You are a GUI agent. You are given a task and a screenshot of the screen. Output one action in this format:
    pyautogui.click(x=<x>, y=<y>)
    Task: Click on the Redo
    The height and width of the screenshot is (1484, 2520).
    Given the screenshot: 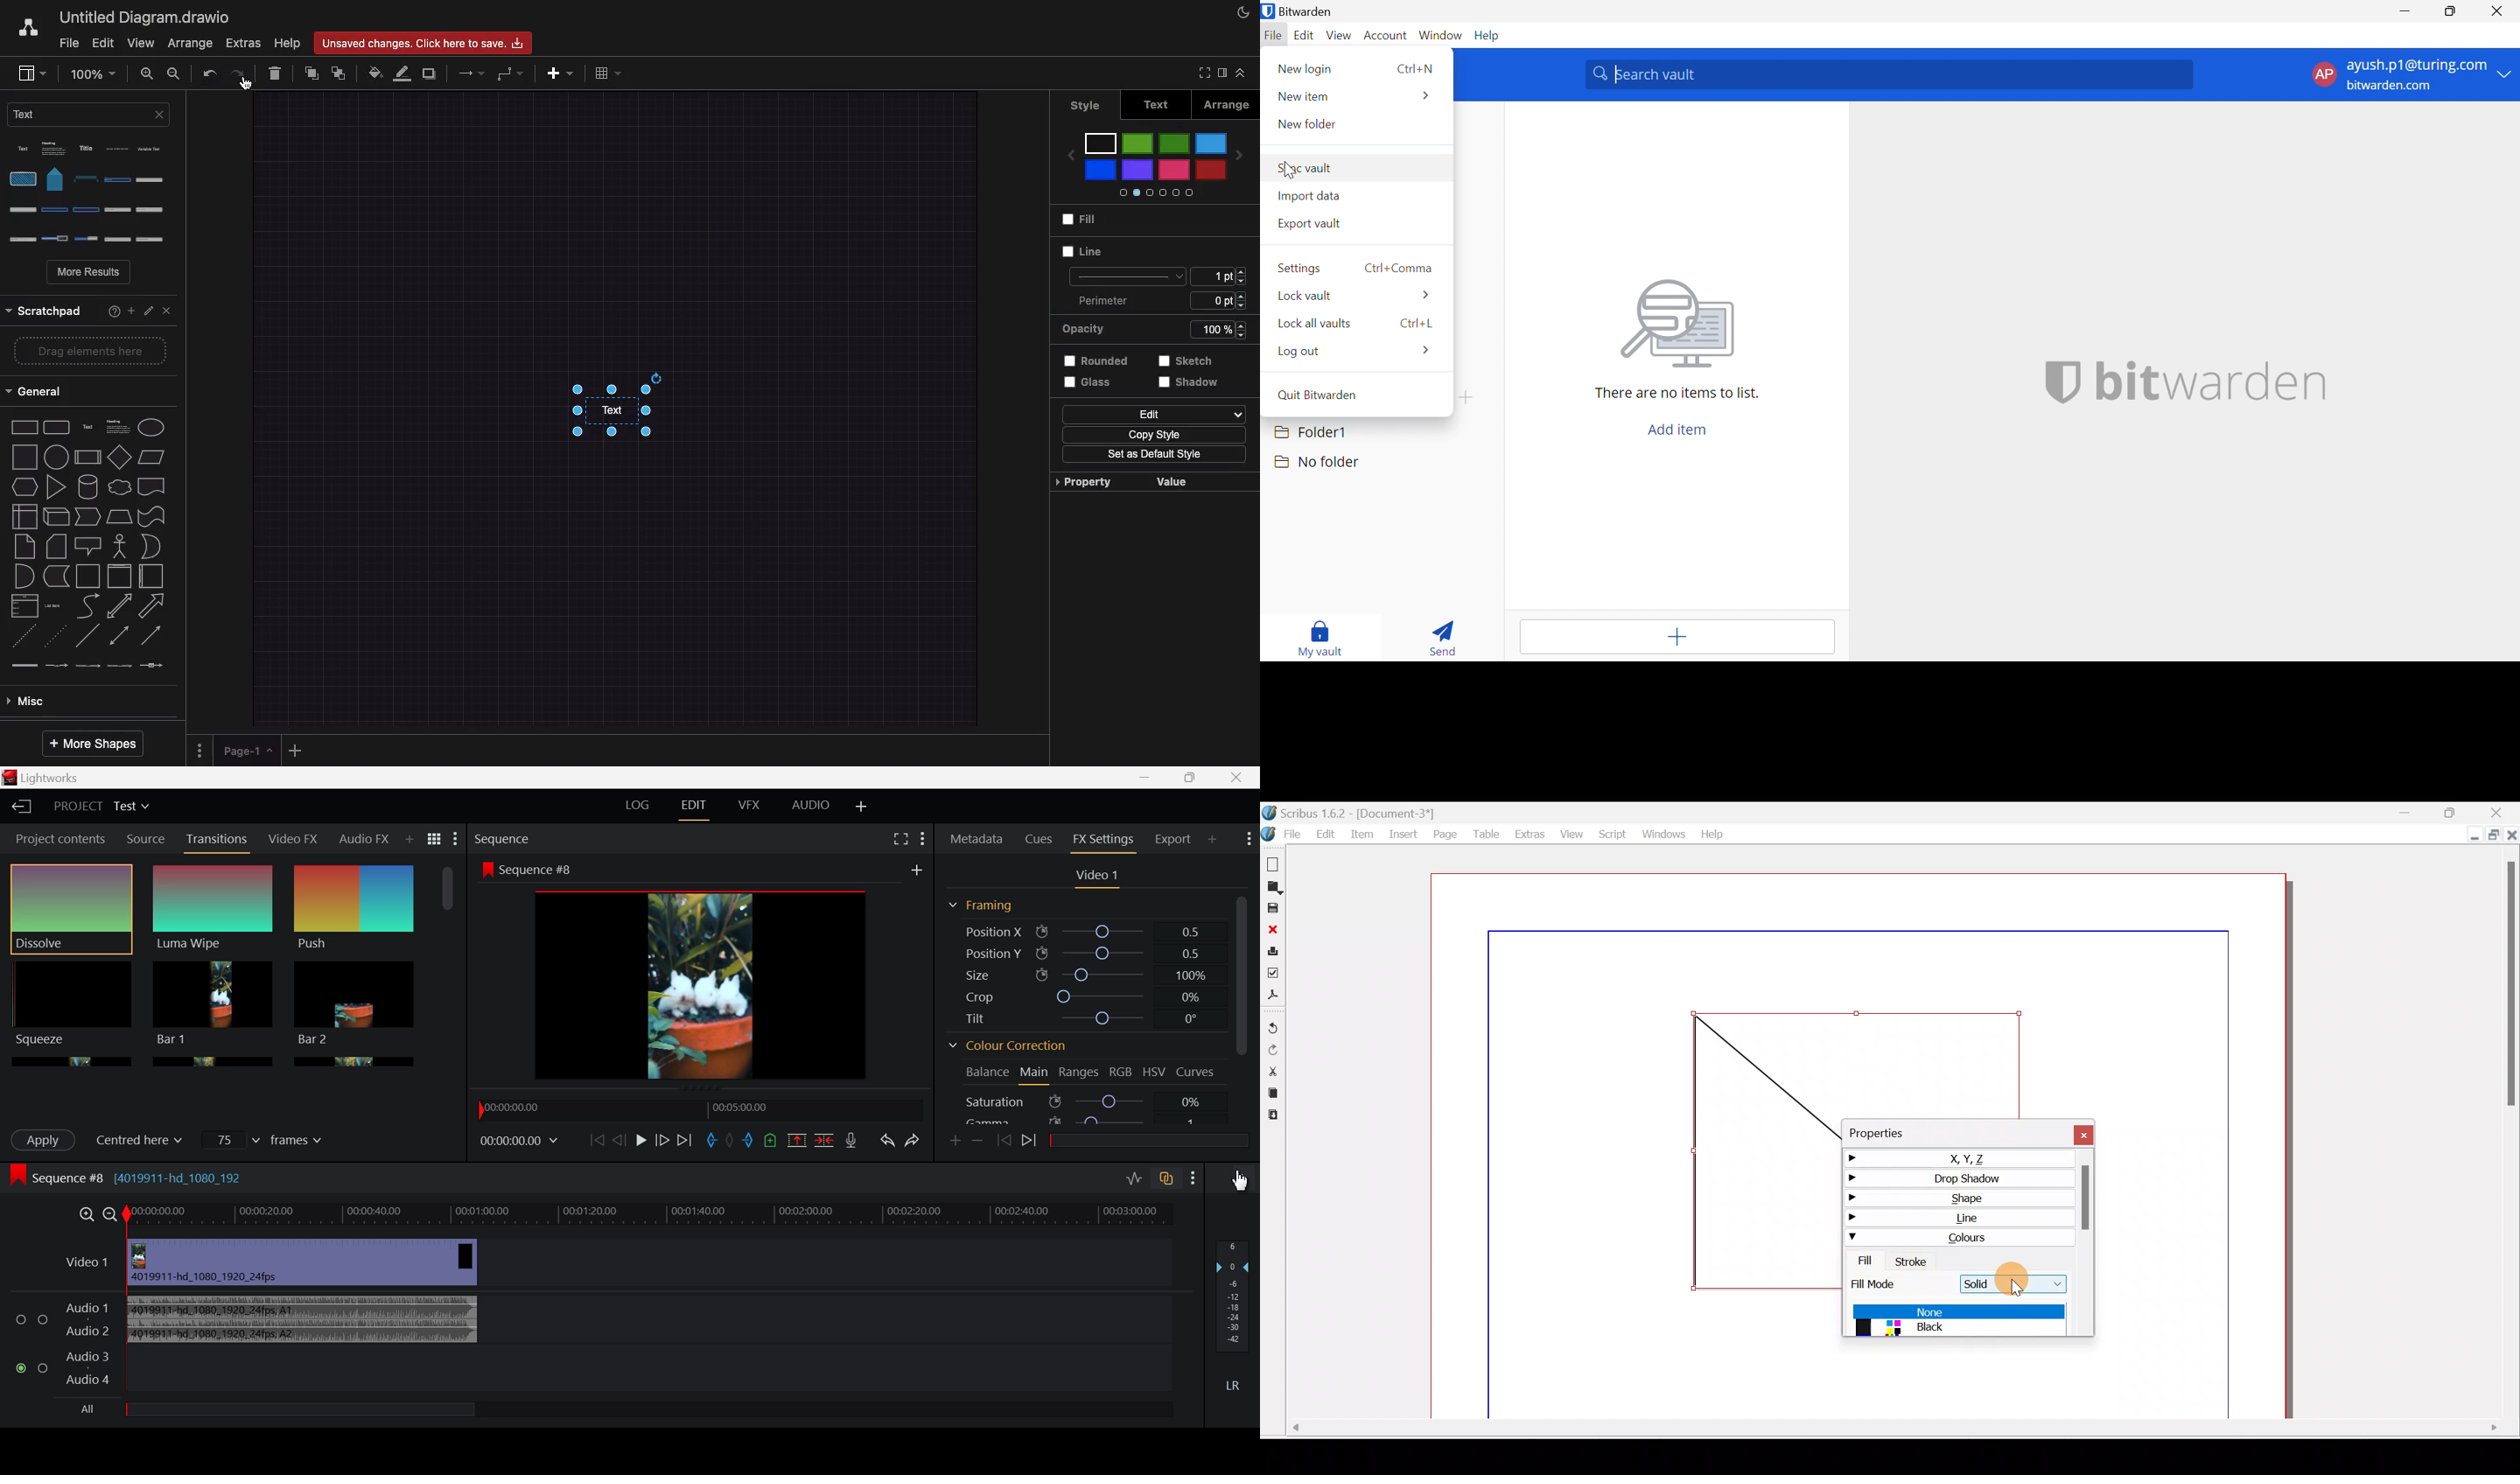 What is the action you would take?
    pyautogui.click(x=914, y=1142)
    